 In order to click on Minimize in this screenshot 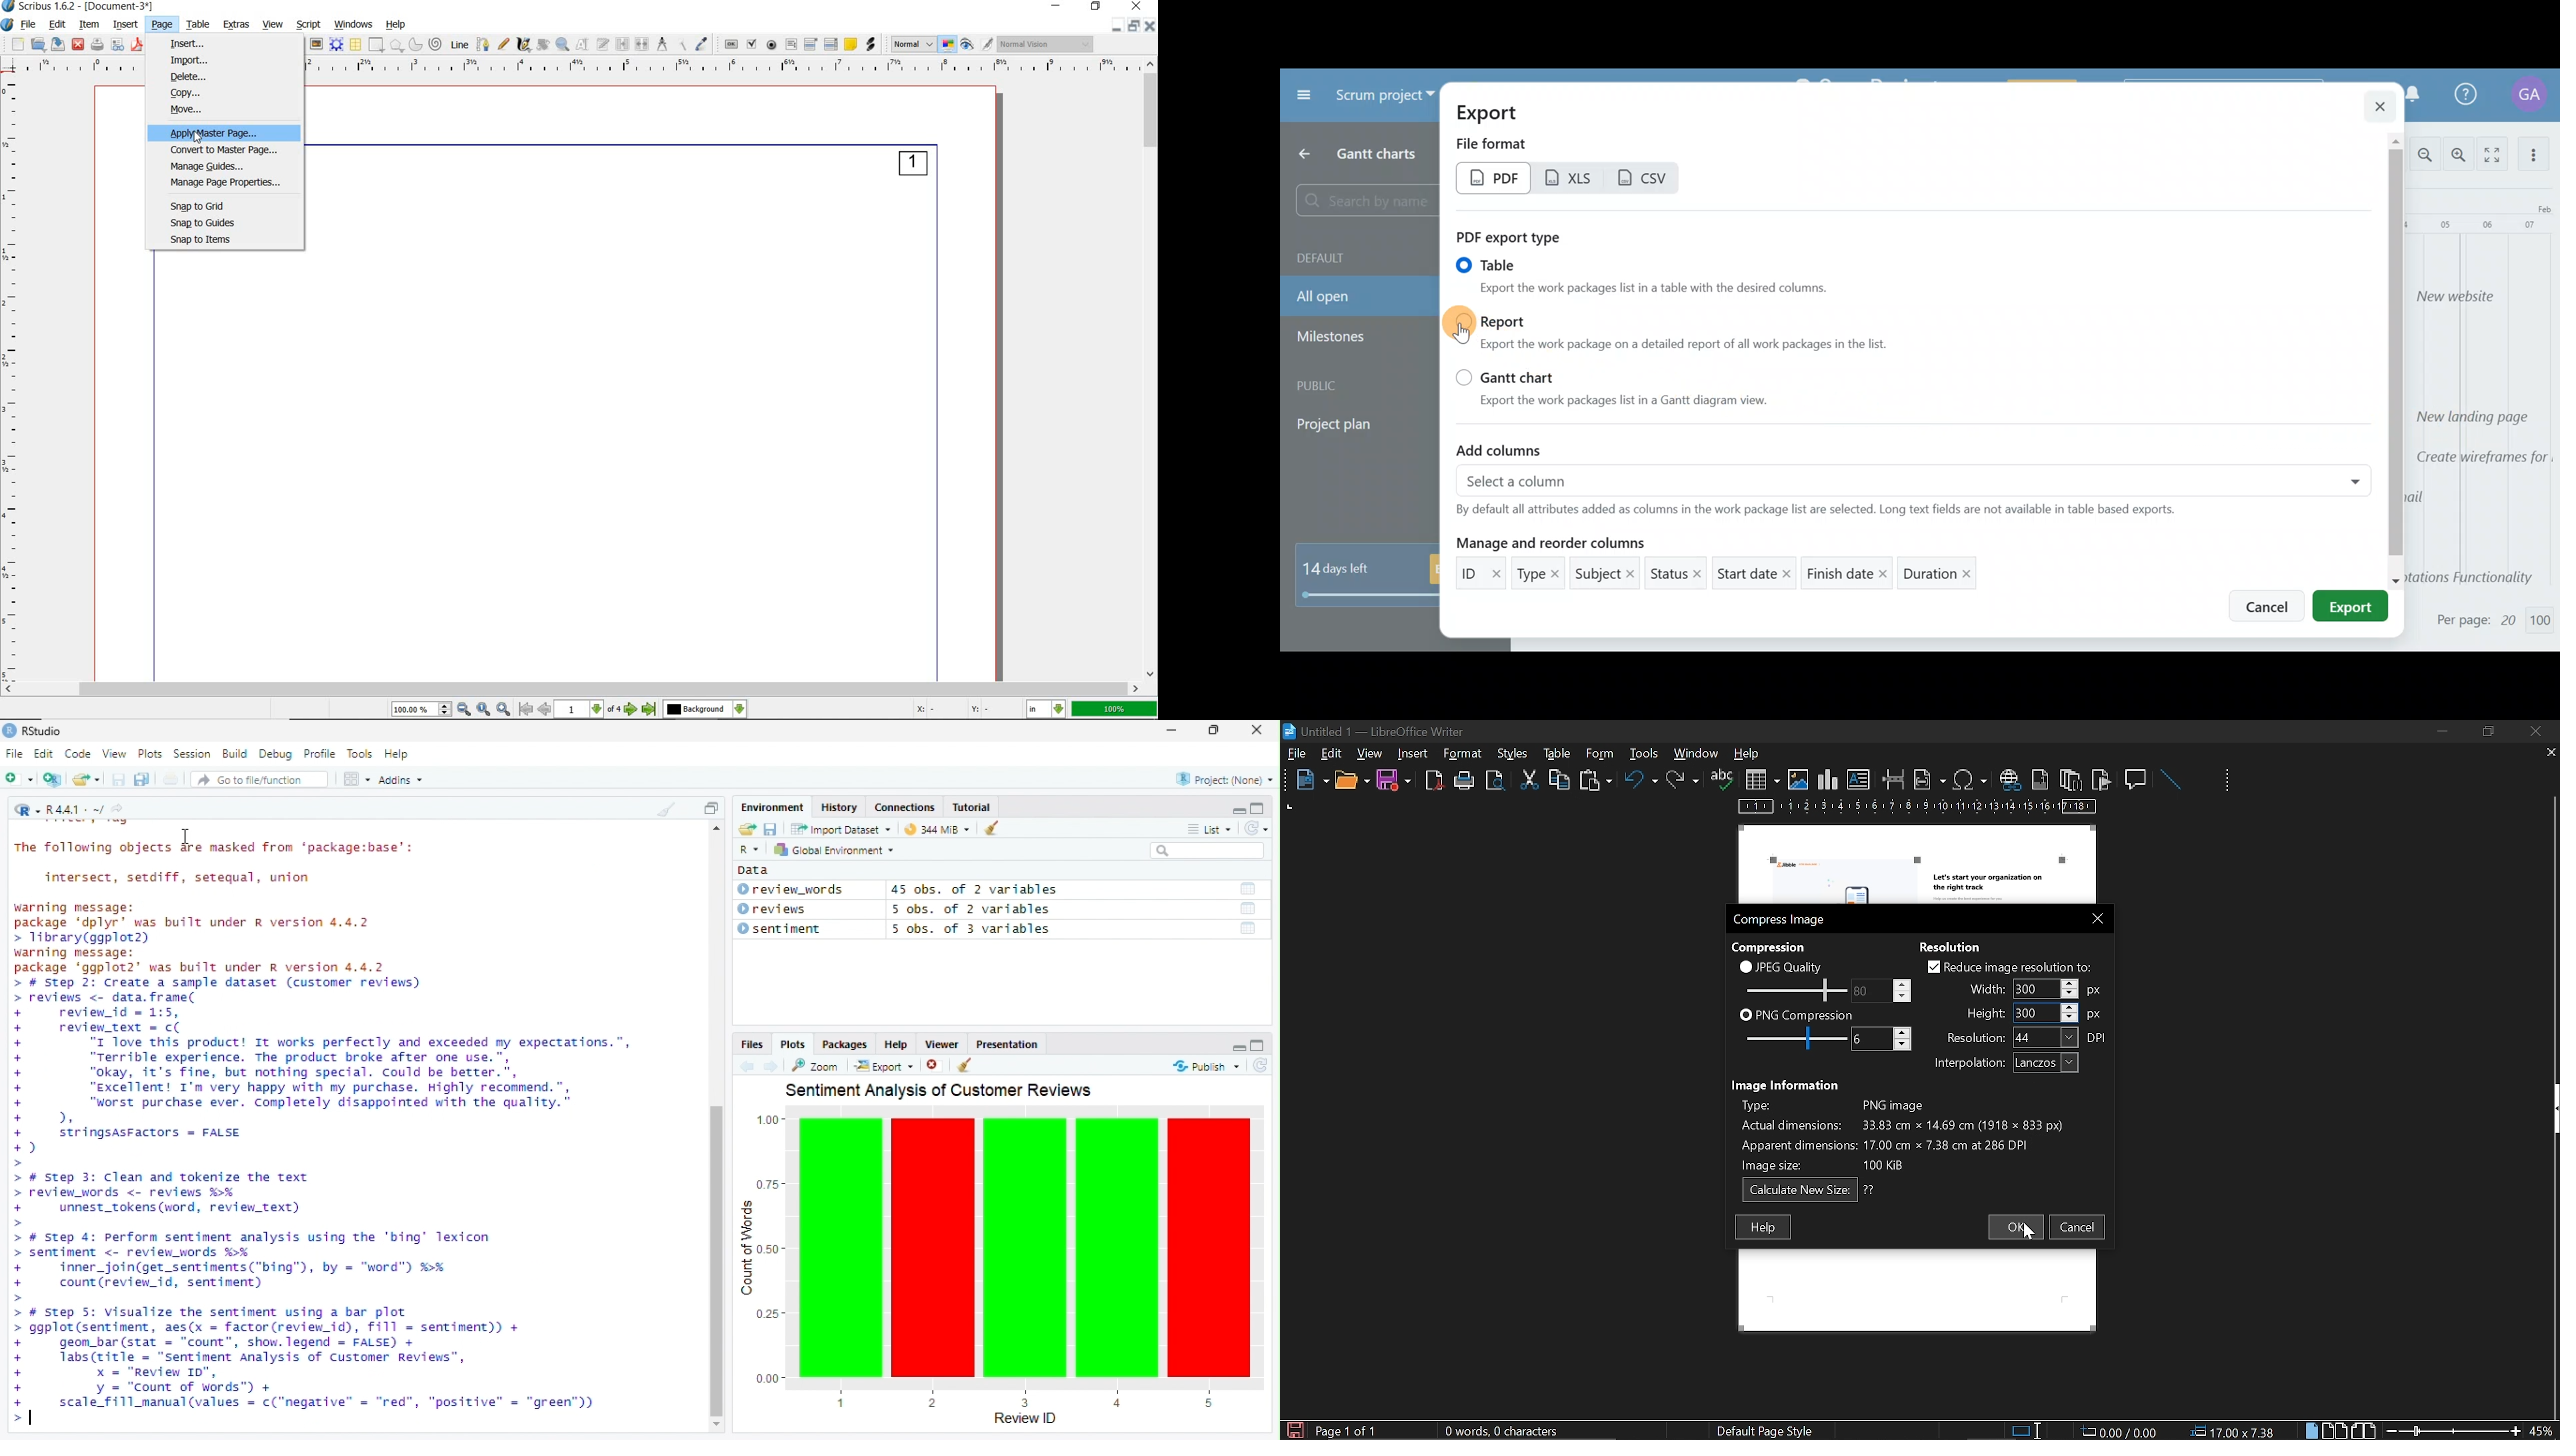, I will do `click(1237, 809)`.